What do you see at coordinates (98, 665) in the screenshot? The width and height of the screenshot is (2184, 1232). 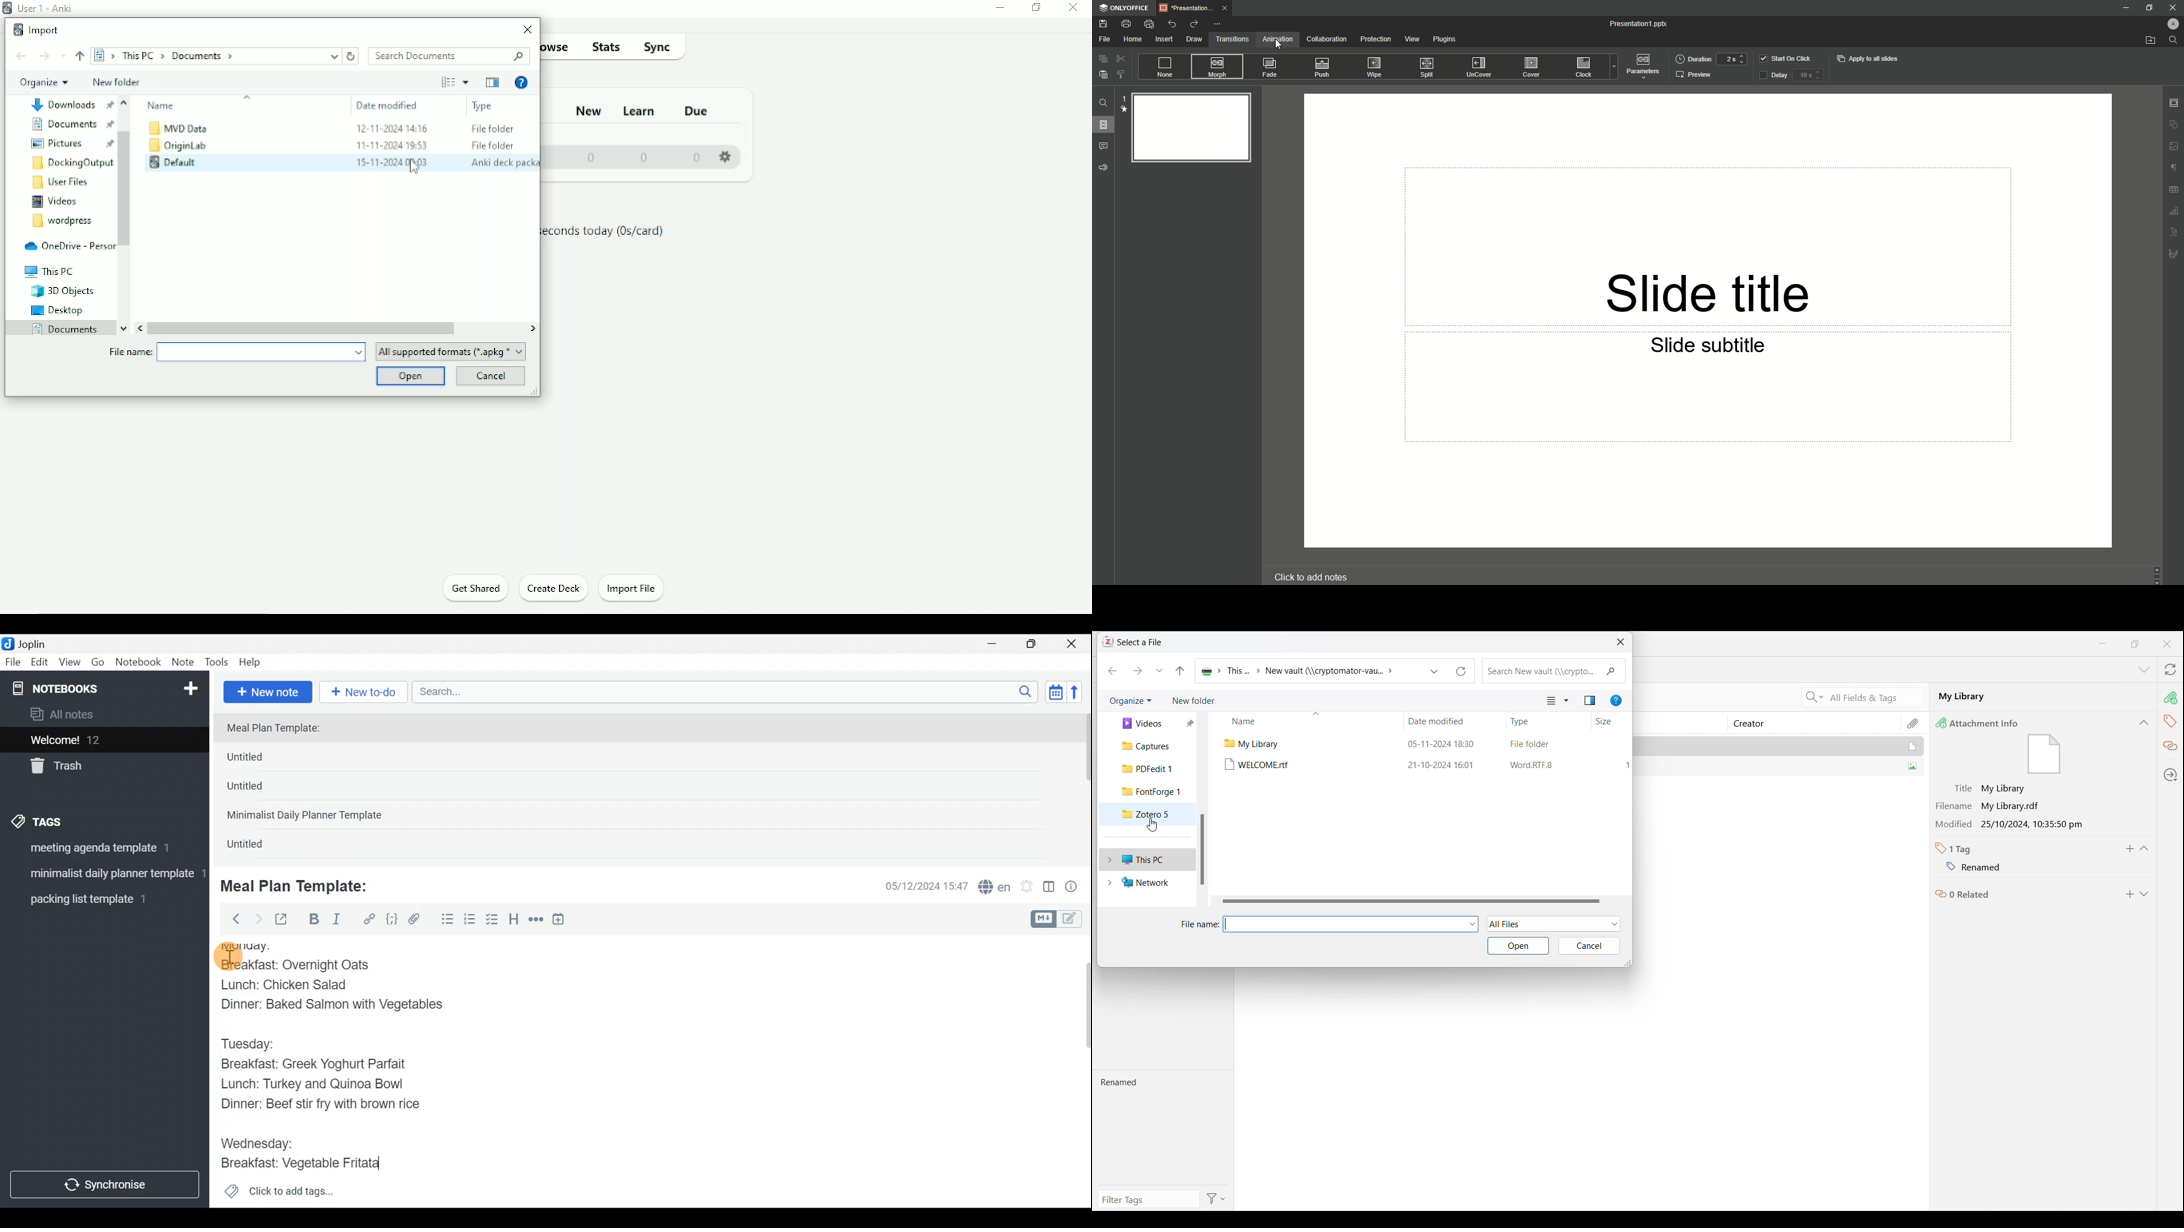 I see `Go` at bounding box center [98, 665].